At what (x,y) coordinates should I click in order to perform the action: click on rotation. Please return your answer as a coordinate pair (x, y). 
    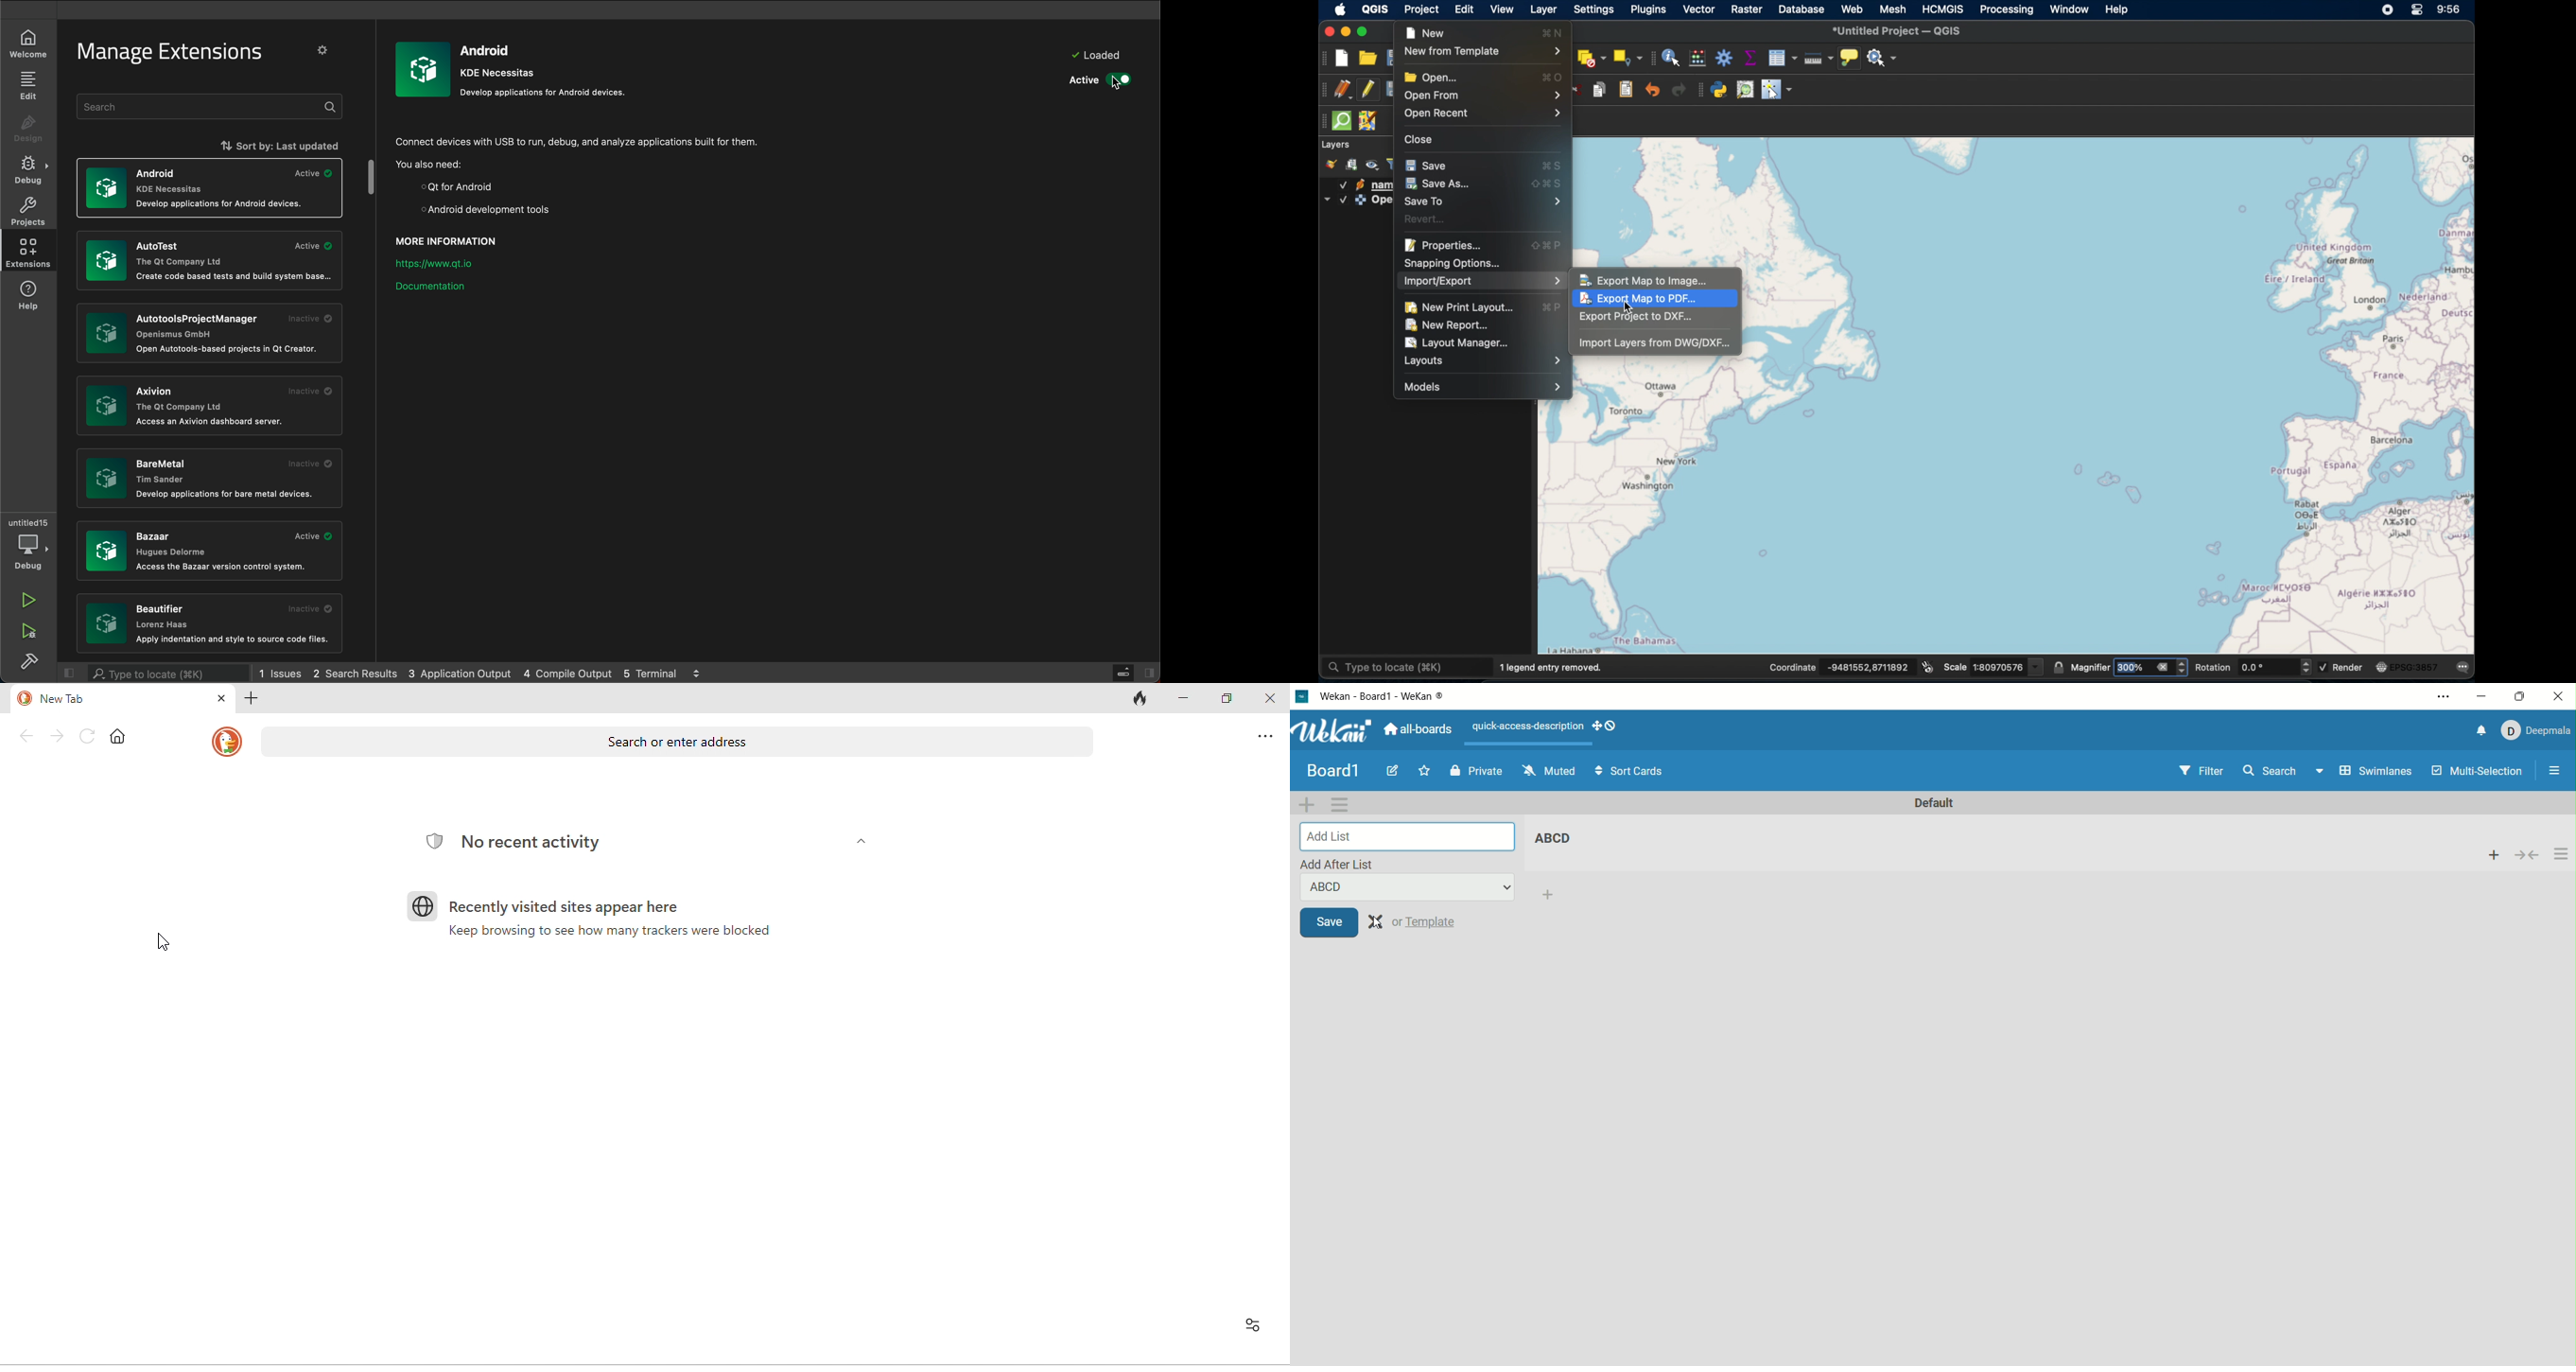
    Looking at the image, I should click on (2252, 667).